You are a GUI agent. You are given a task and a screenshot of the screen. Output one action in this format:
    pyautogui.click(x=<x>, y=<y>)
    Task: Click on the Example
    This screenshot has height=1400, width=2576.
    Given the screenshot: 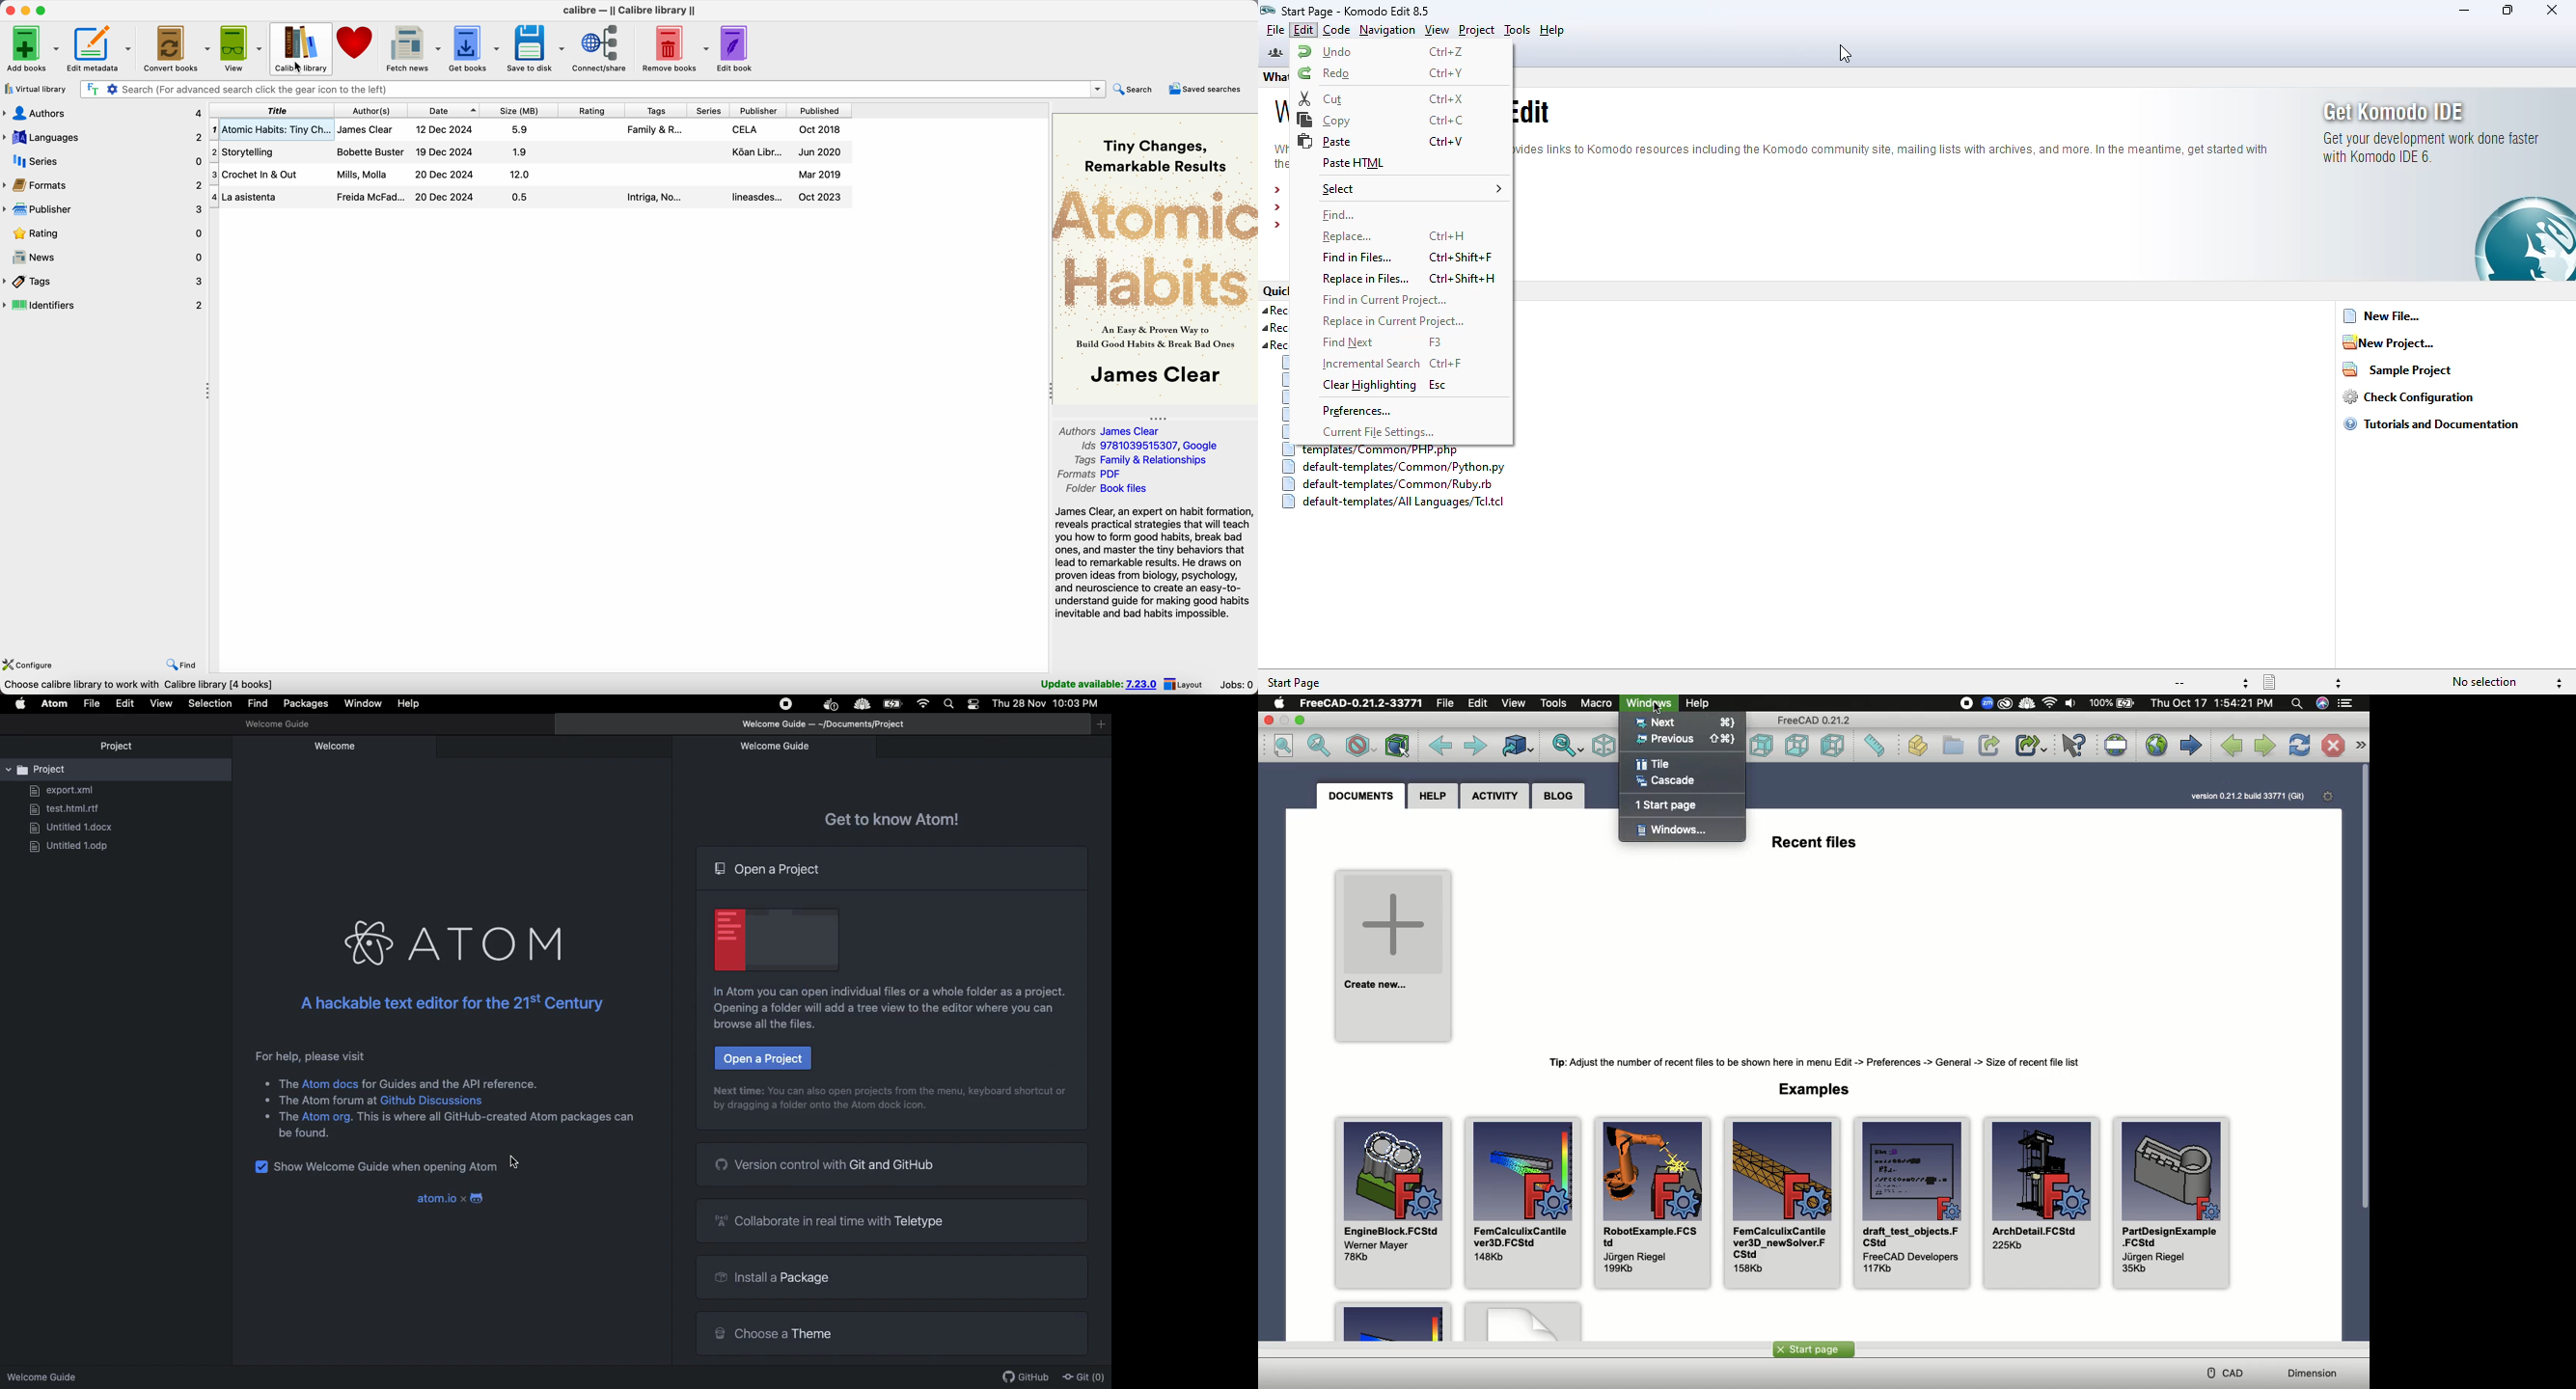 What is the action you would take?
    pyautogui.click(x=1385, y=1321)
    